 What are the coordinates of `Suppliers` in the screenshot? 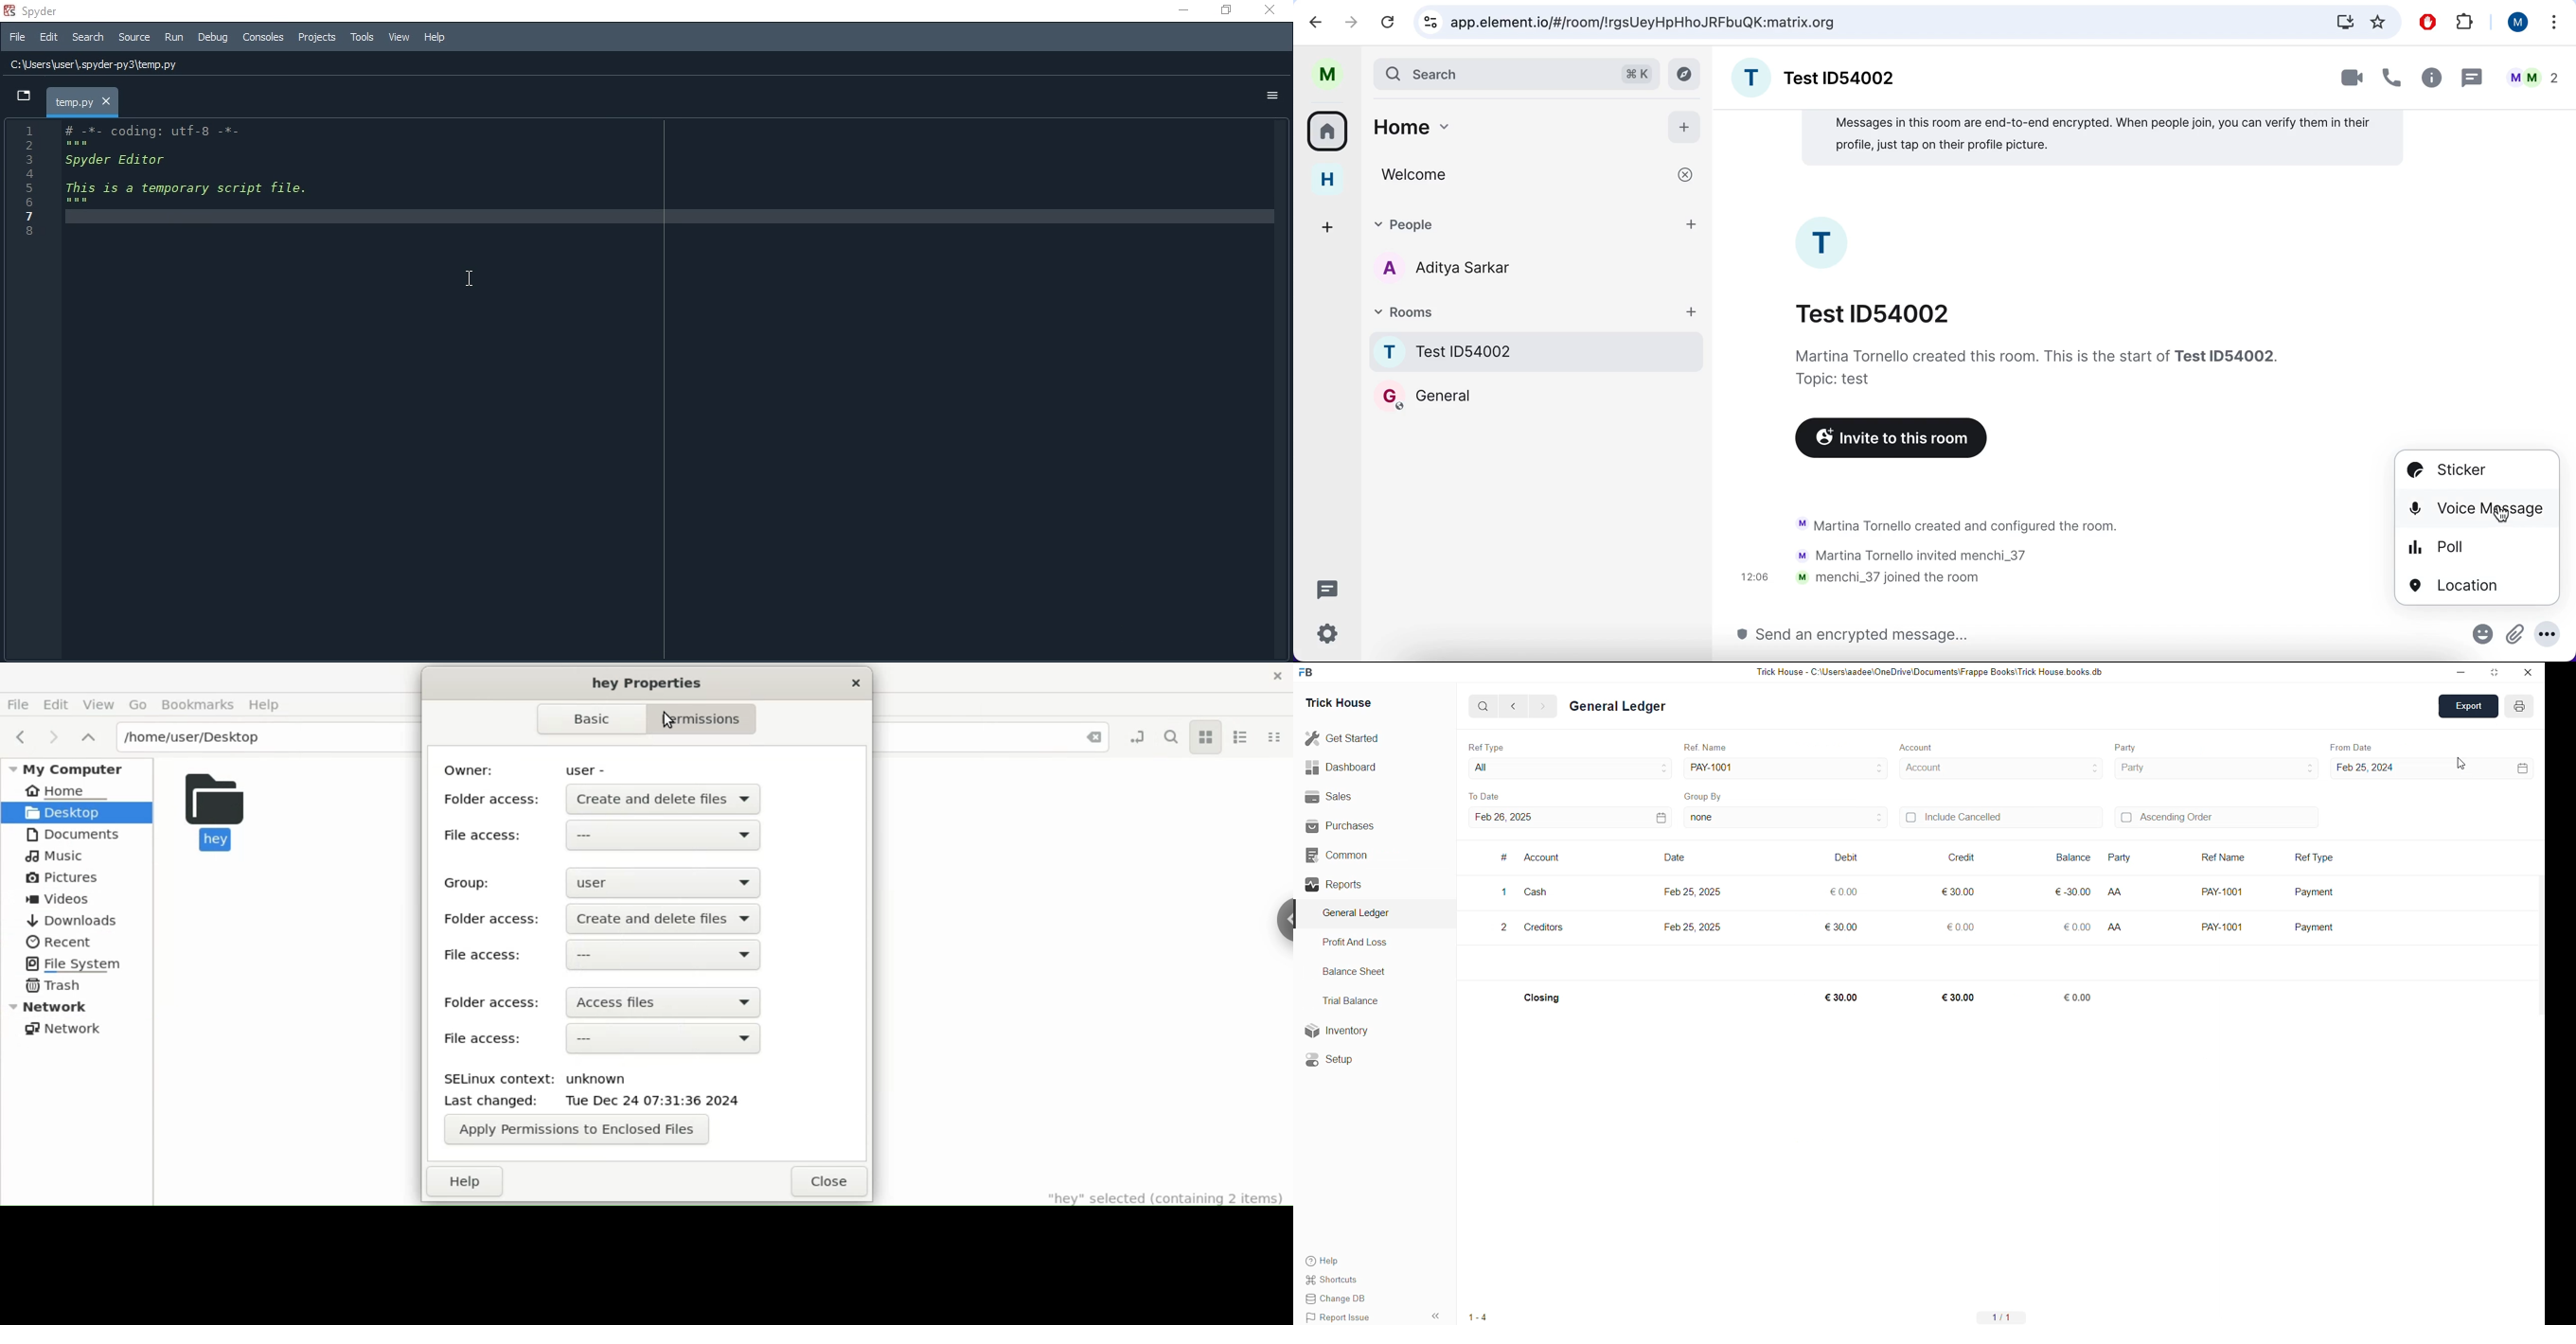 It's located at (1350, 914).